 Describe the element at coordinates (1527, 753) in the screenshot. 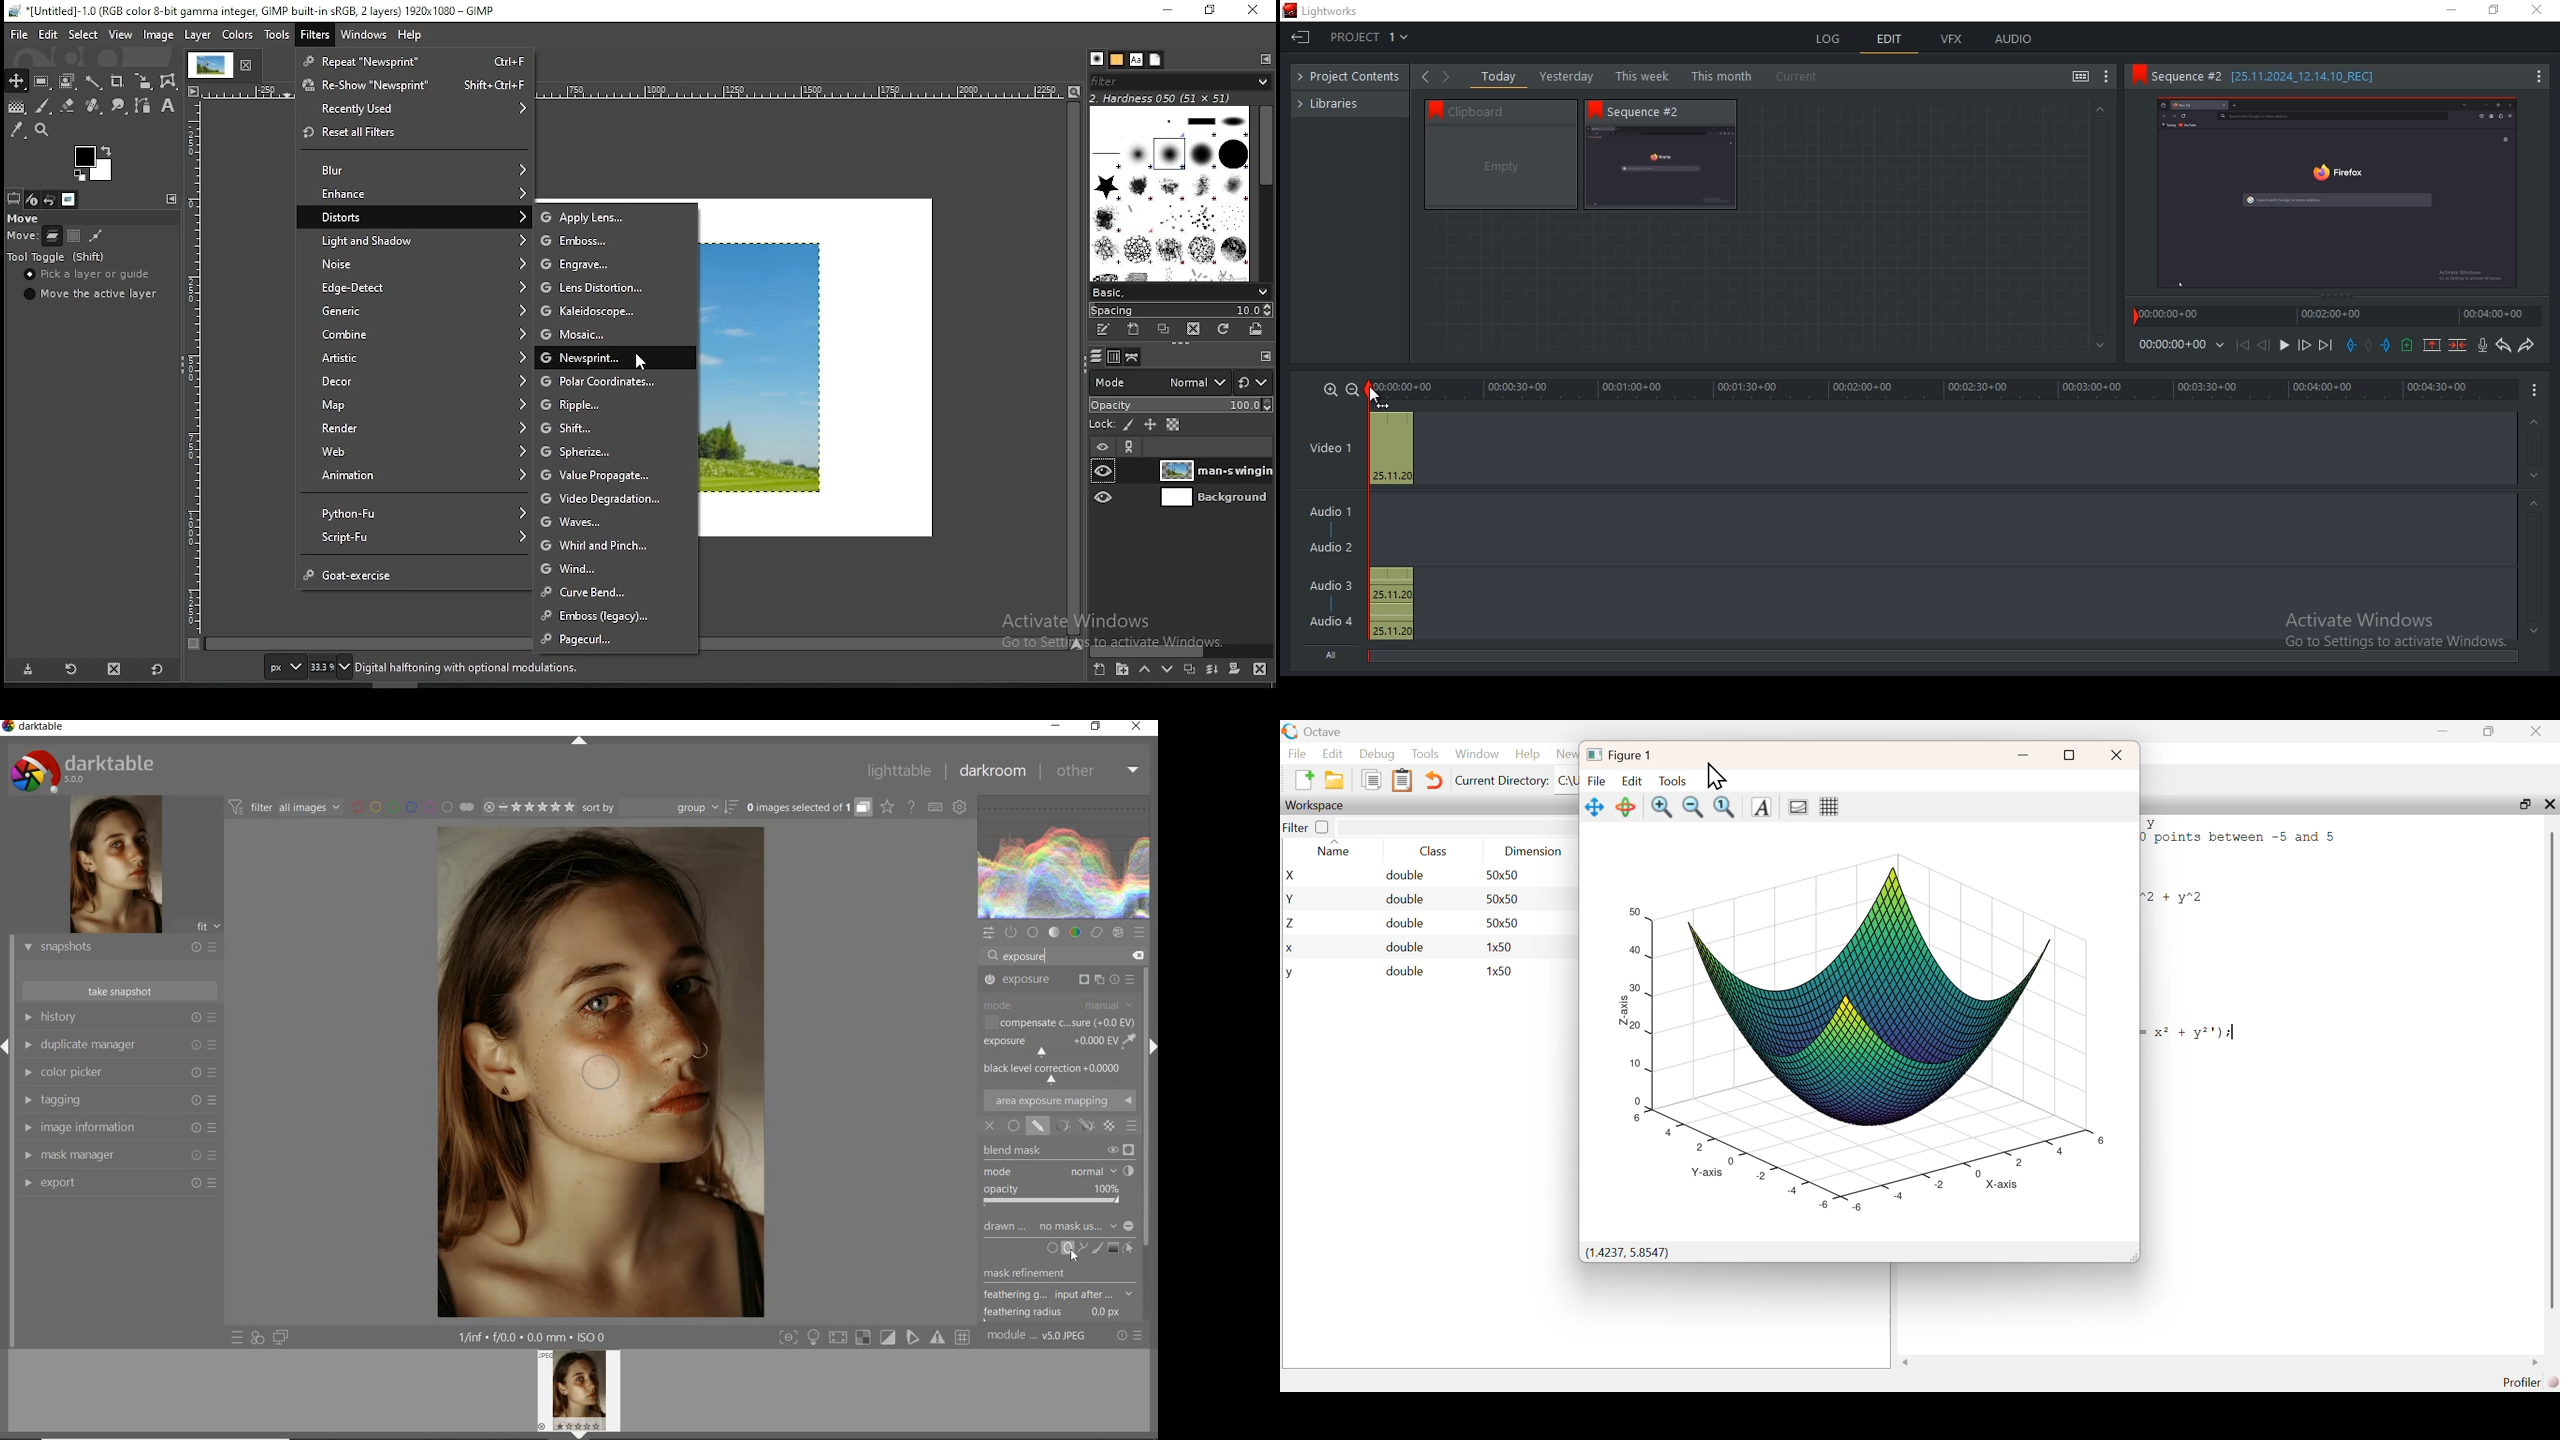

I see `Help` at that location.